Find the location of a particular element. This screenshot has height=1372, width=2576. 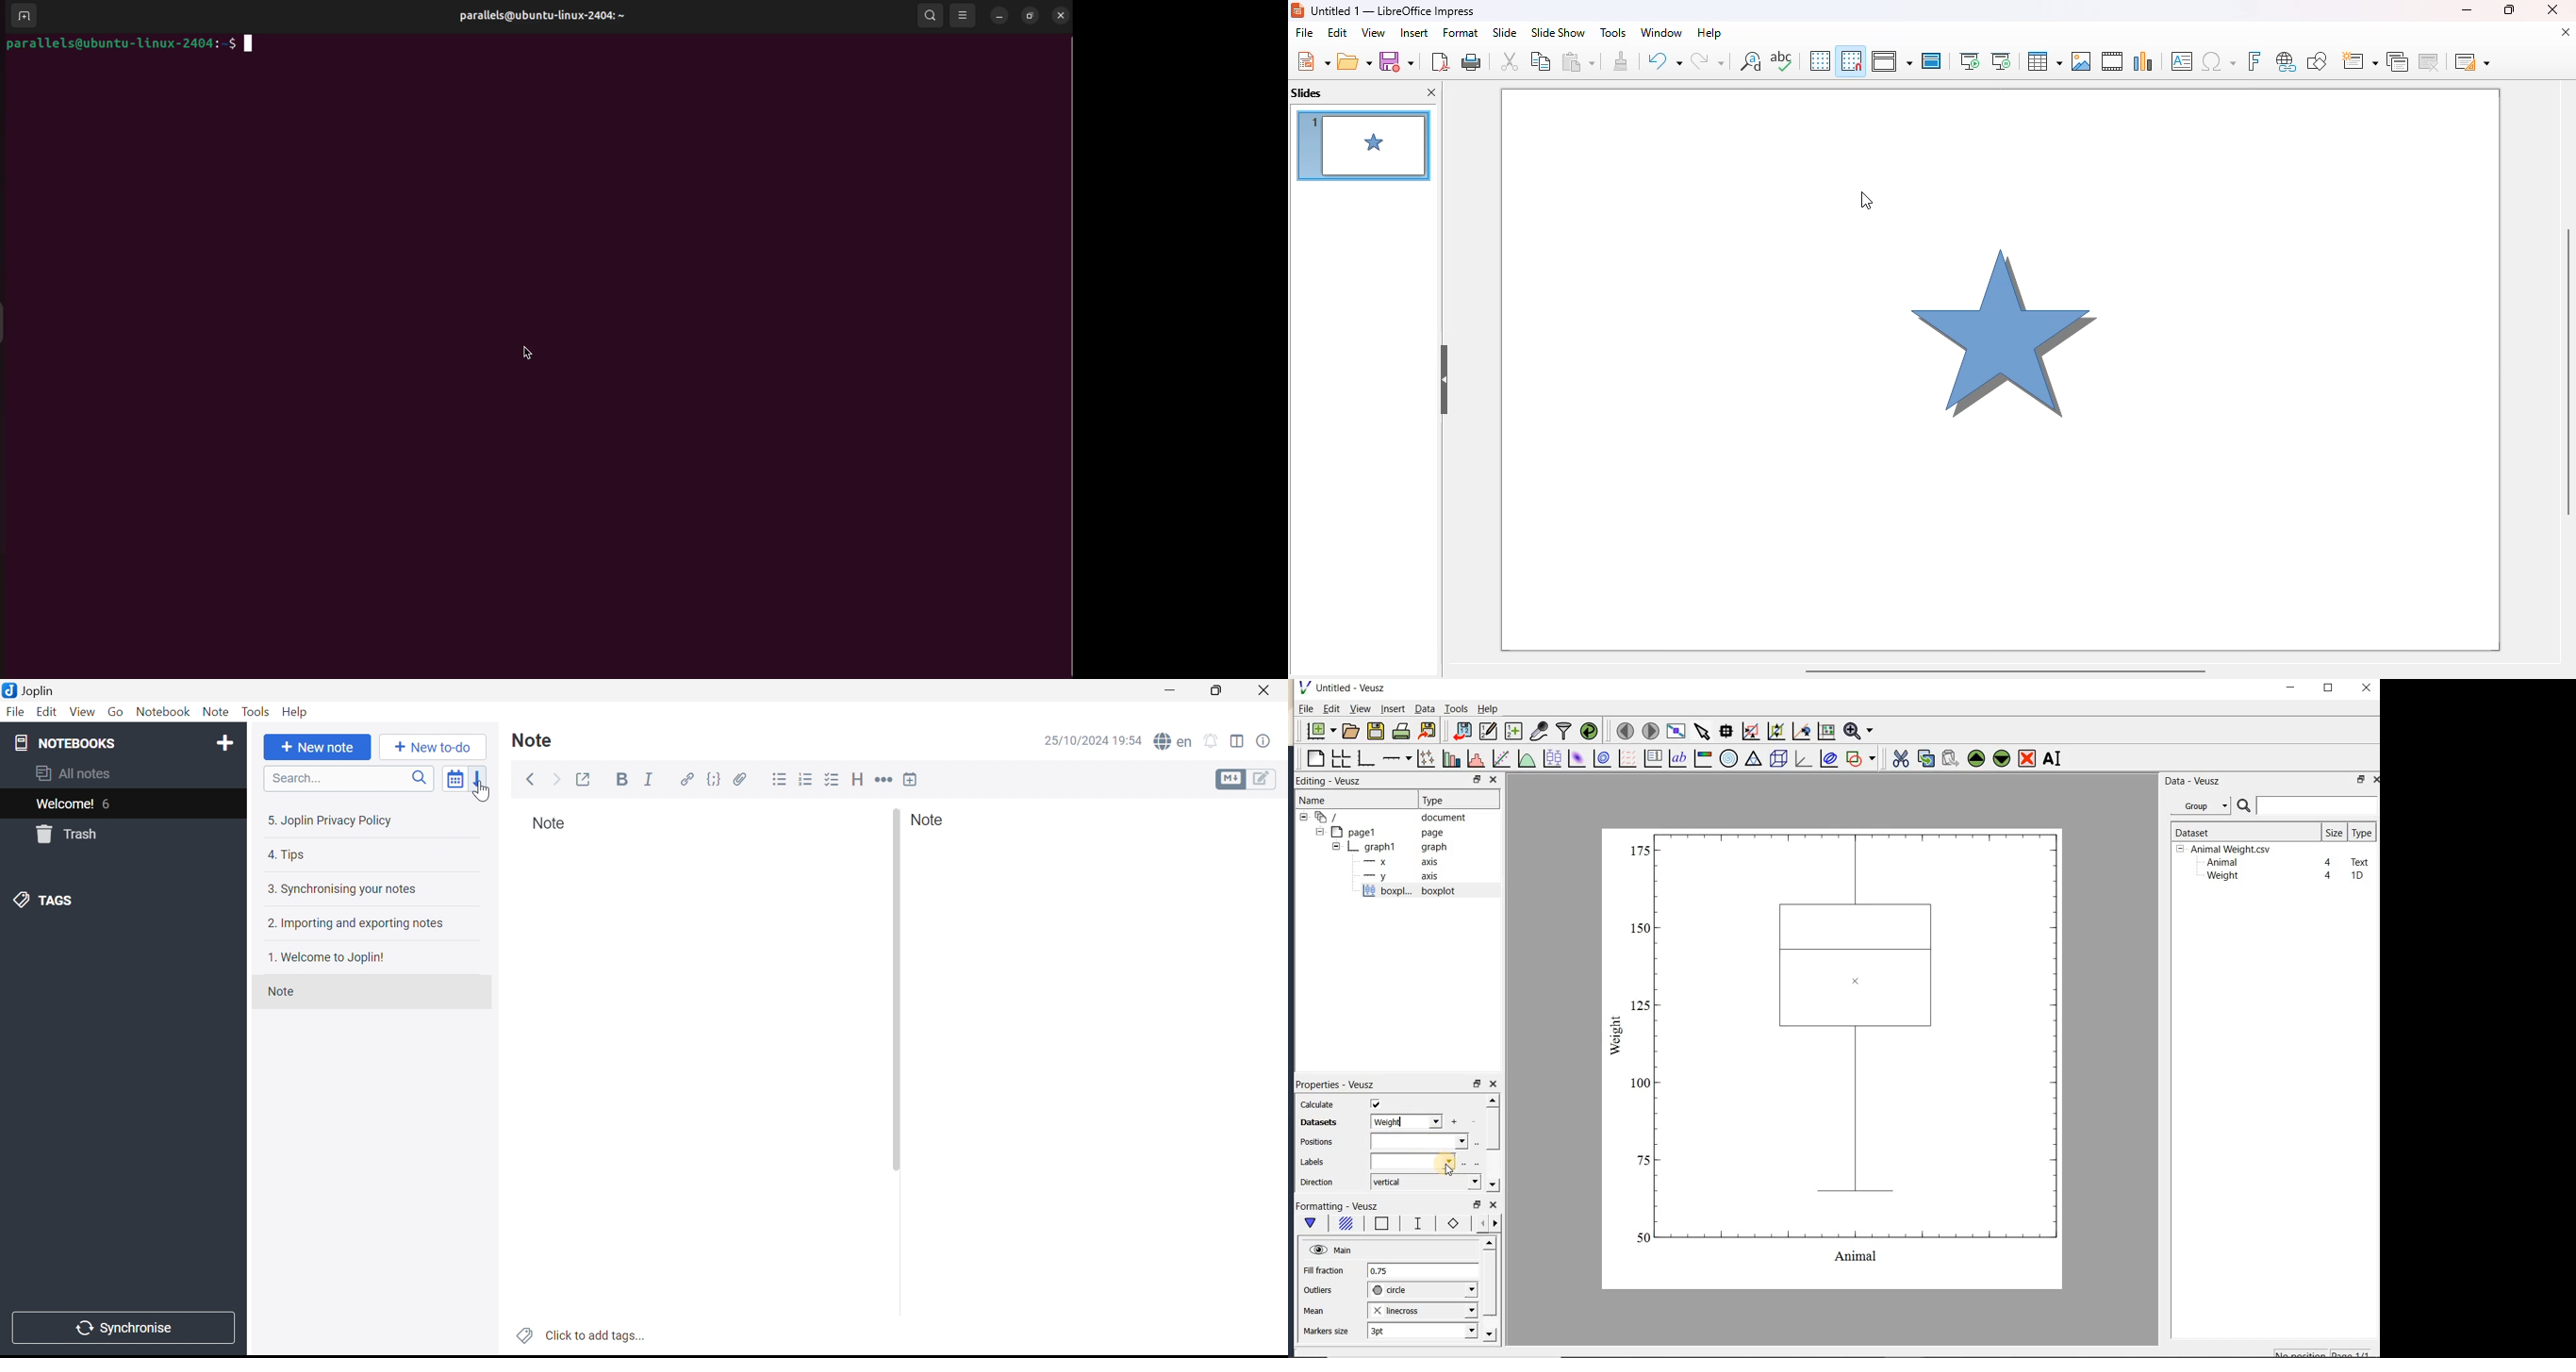

1. Welcome to Joplin! is located at coordinates (333, 958).